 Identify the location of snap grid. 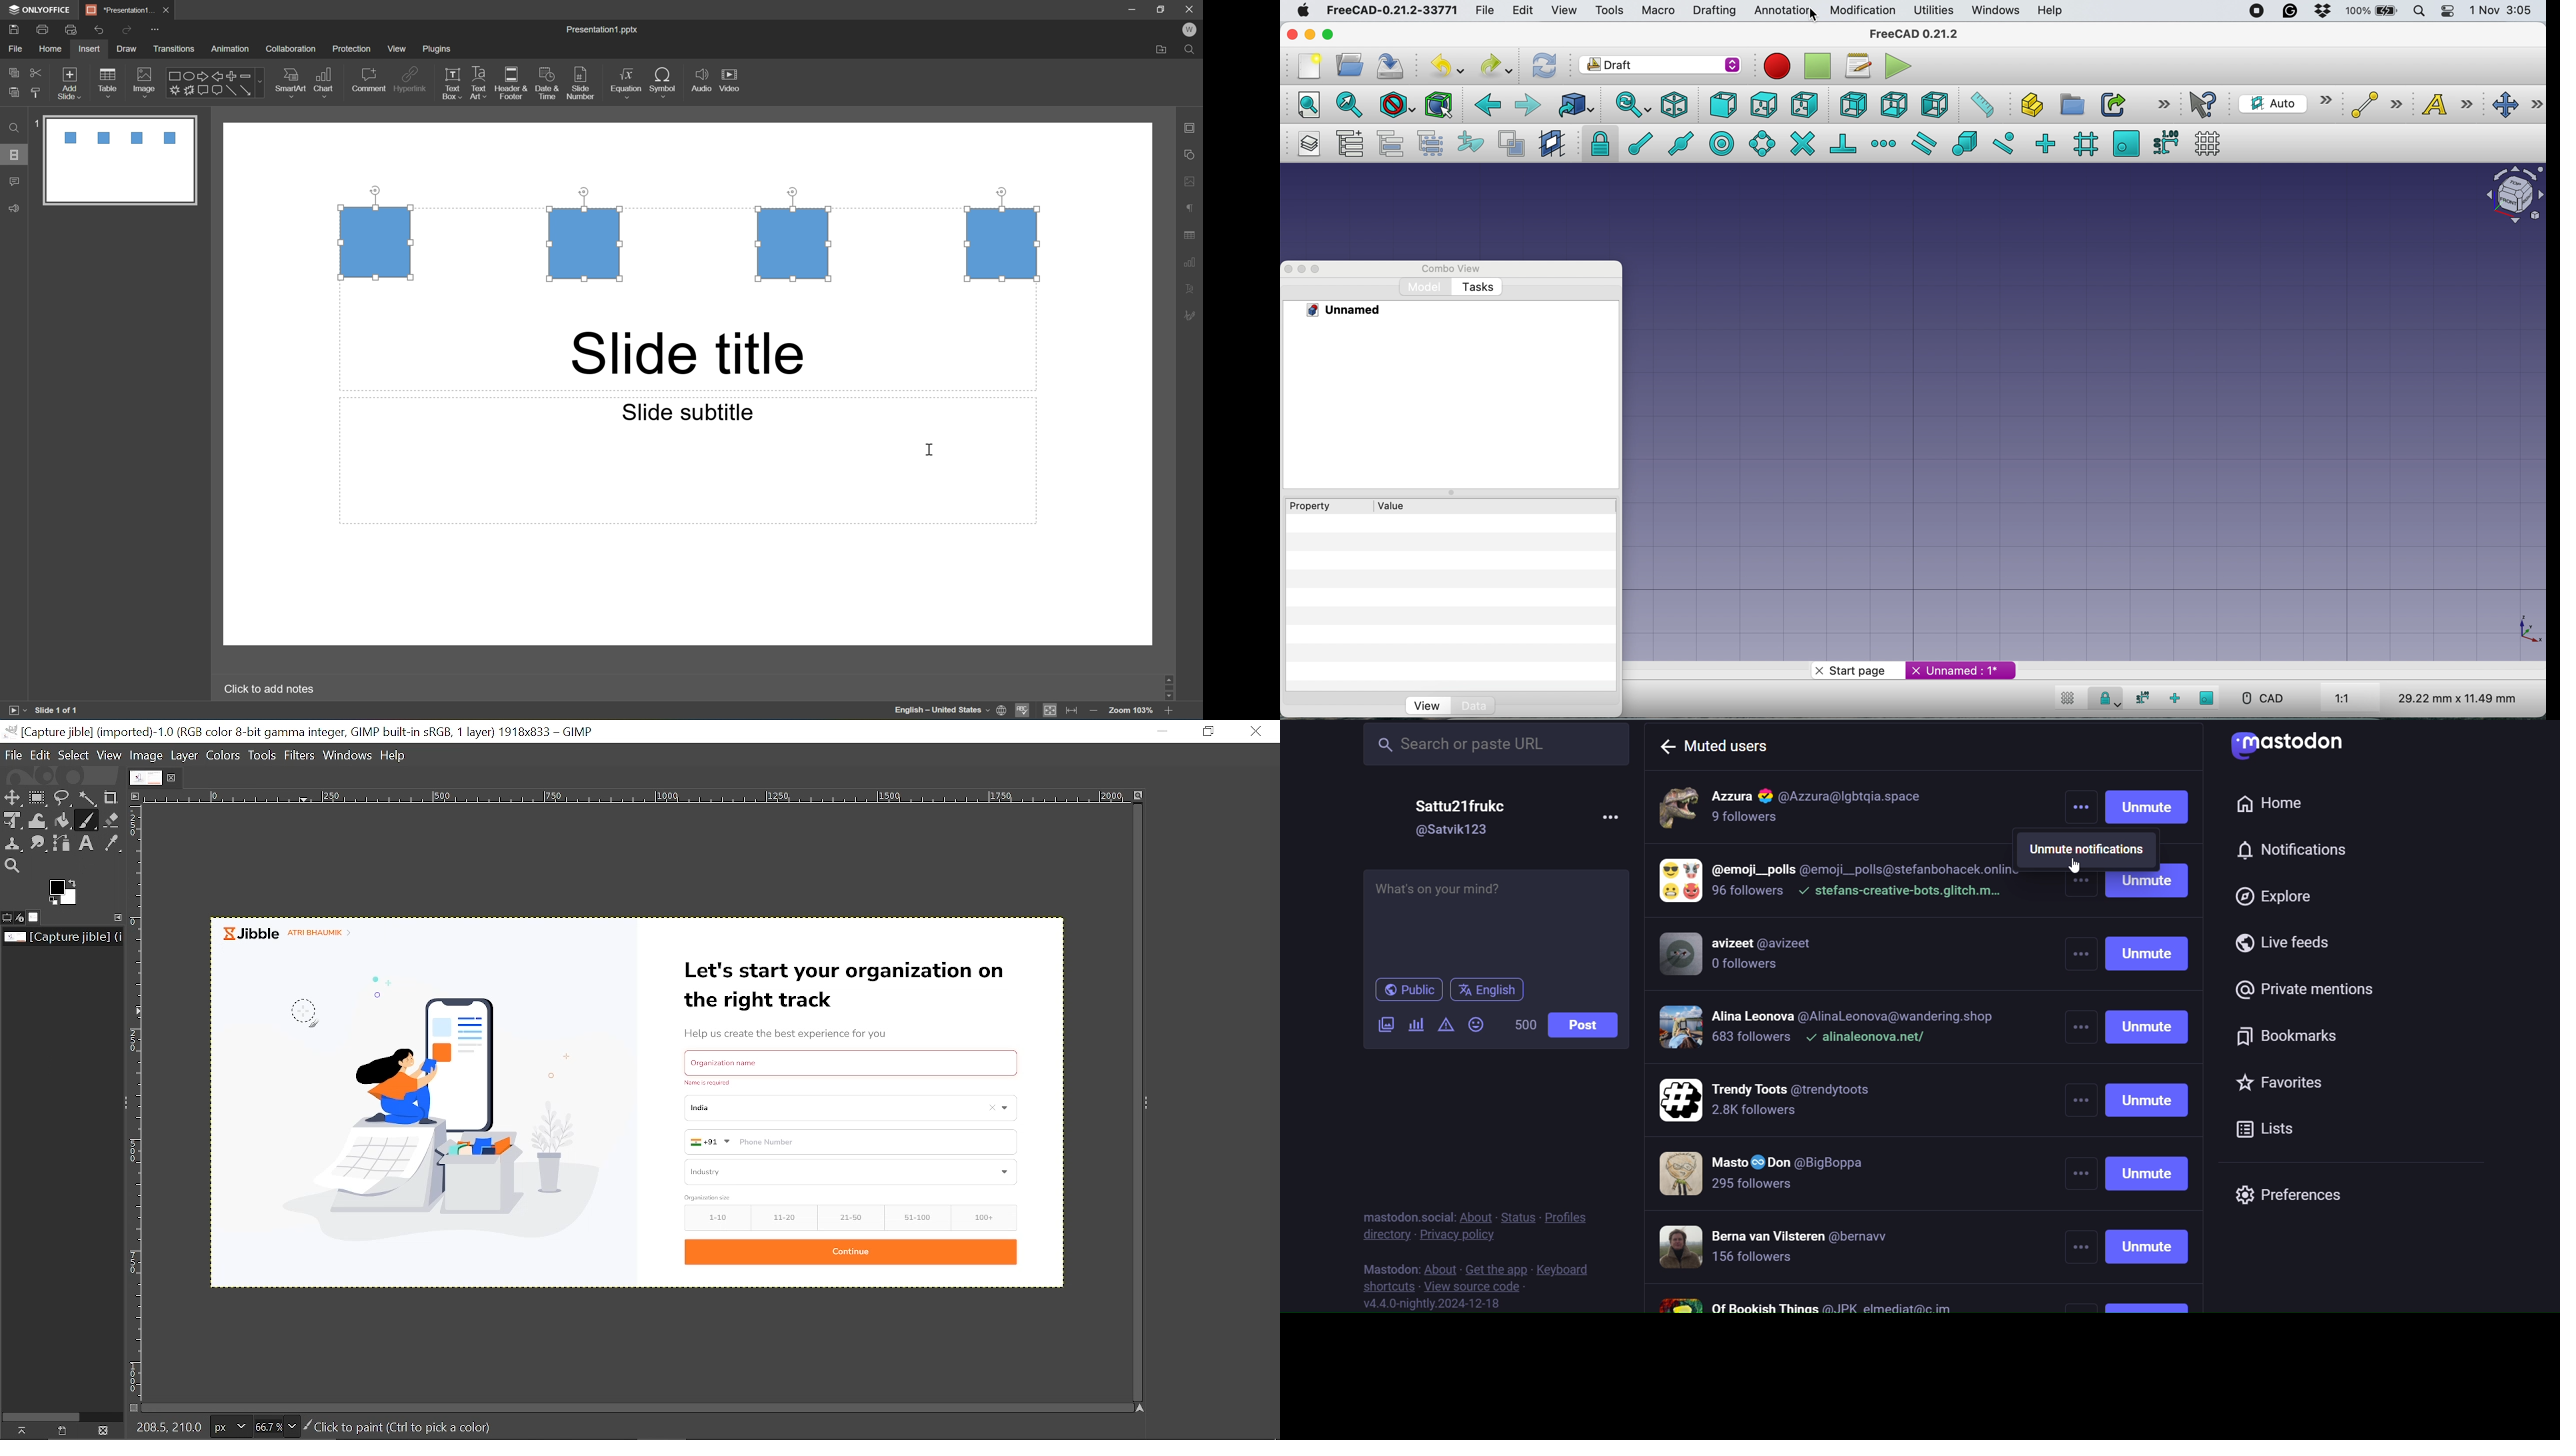
(2083, 144).